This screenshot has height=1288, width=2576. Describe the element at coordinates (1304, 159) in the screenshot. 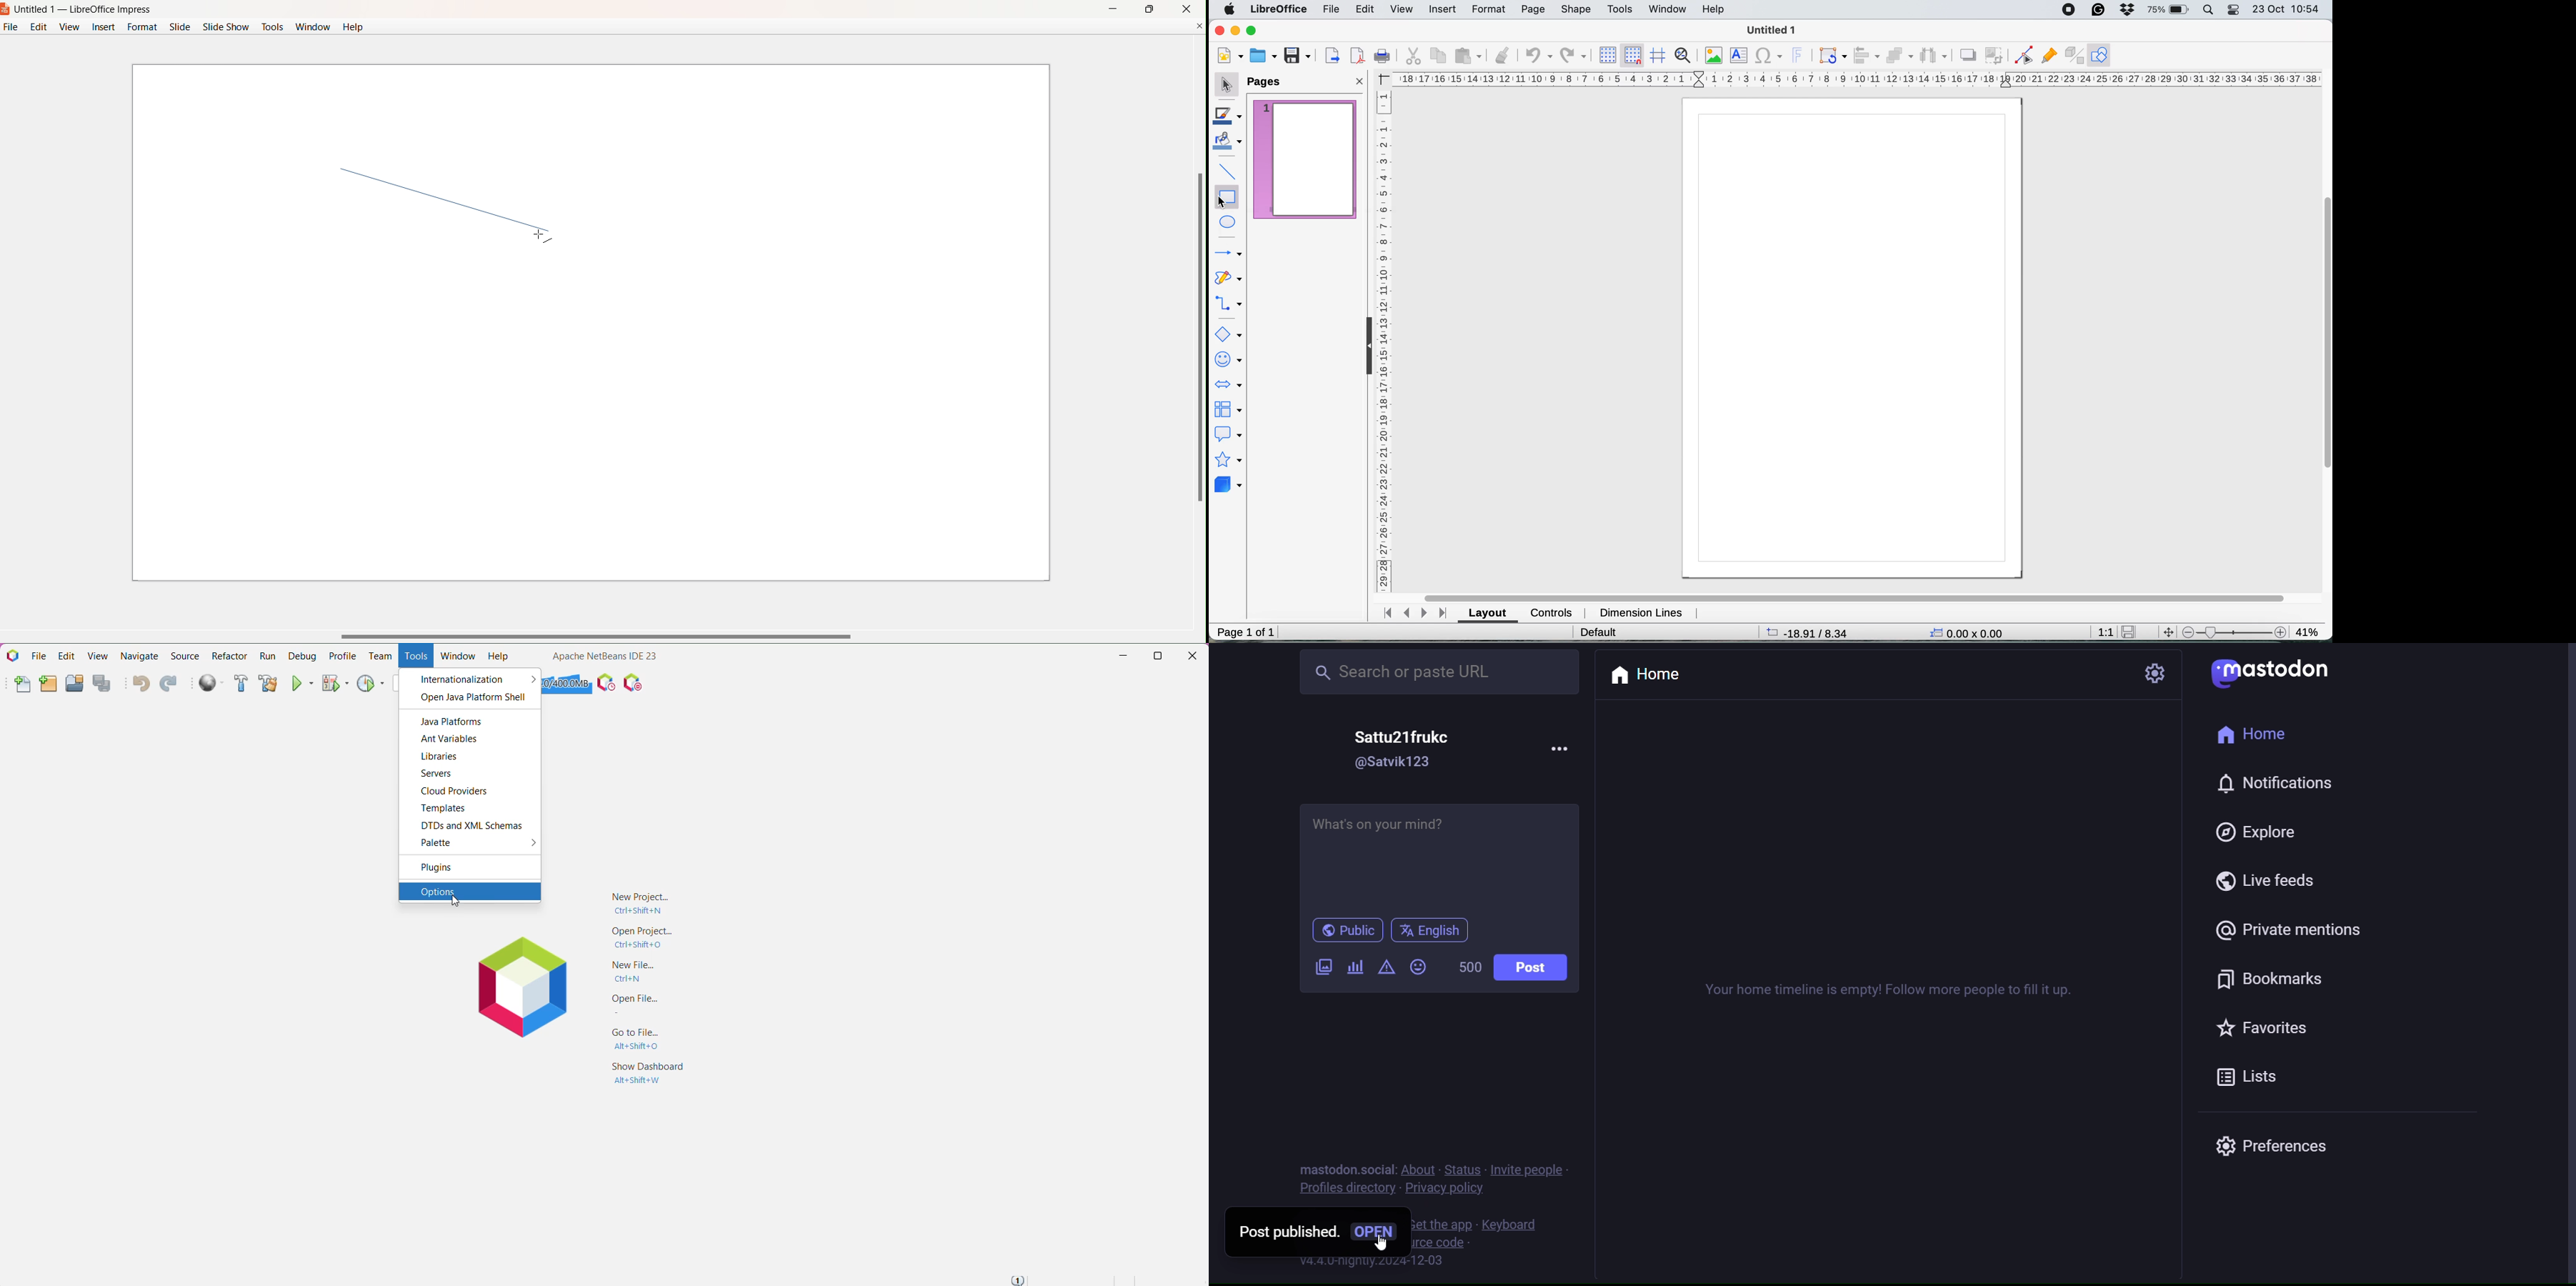

I see `current page` at that location.